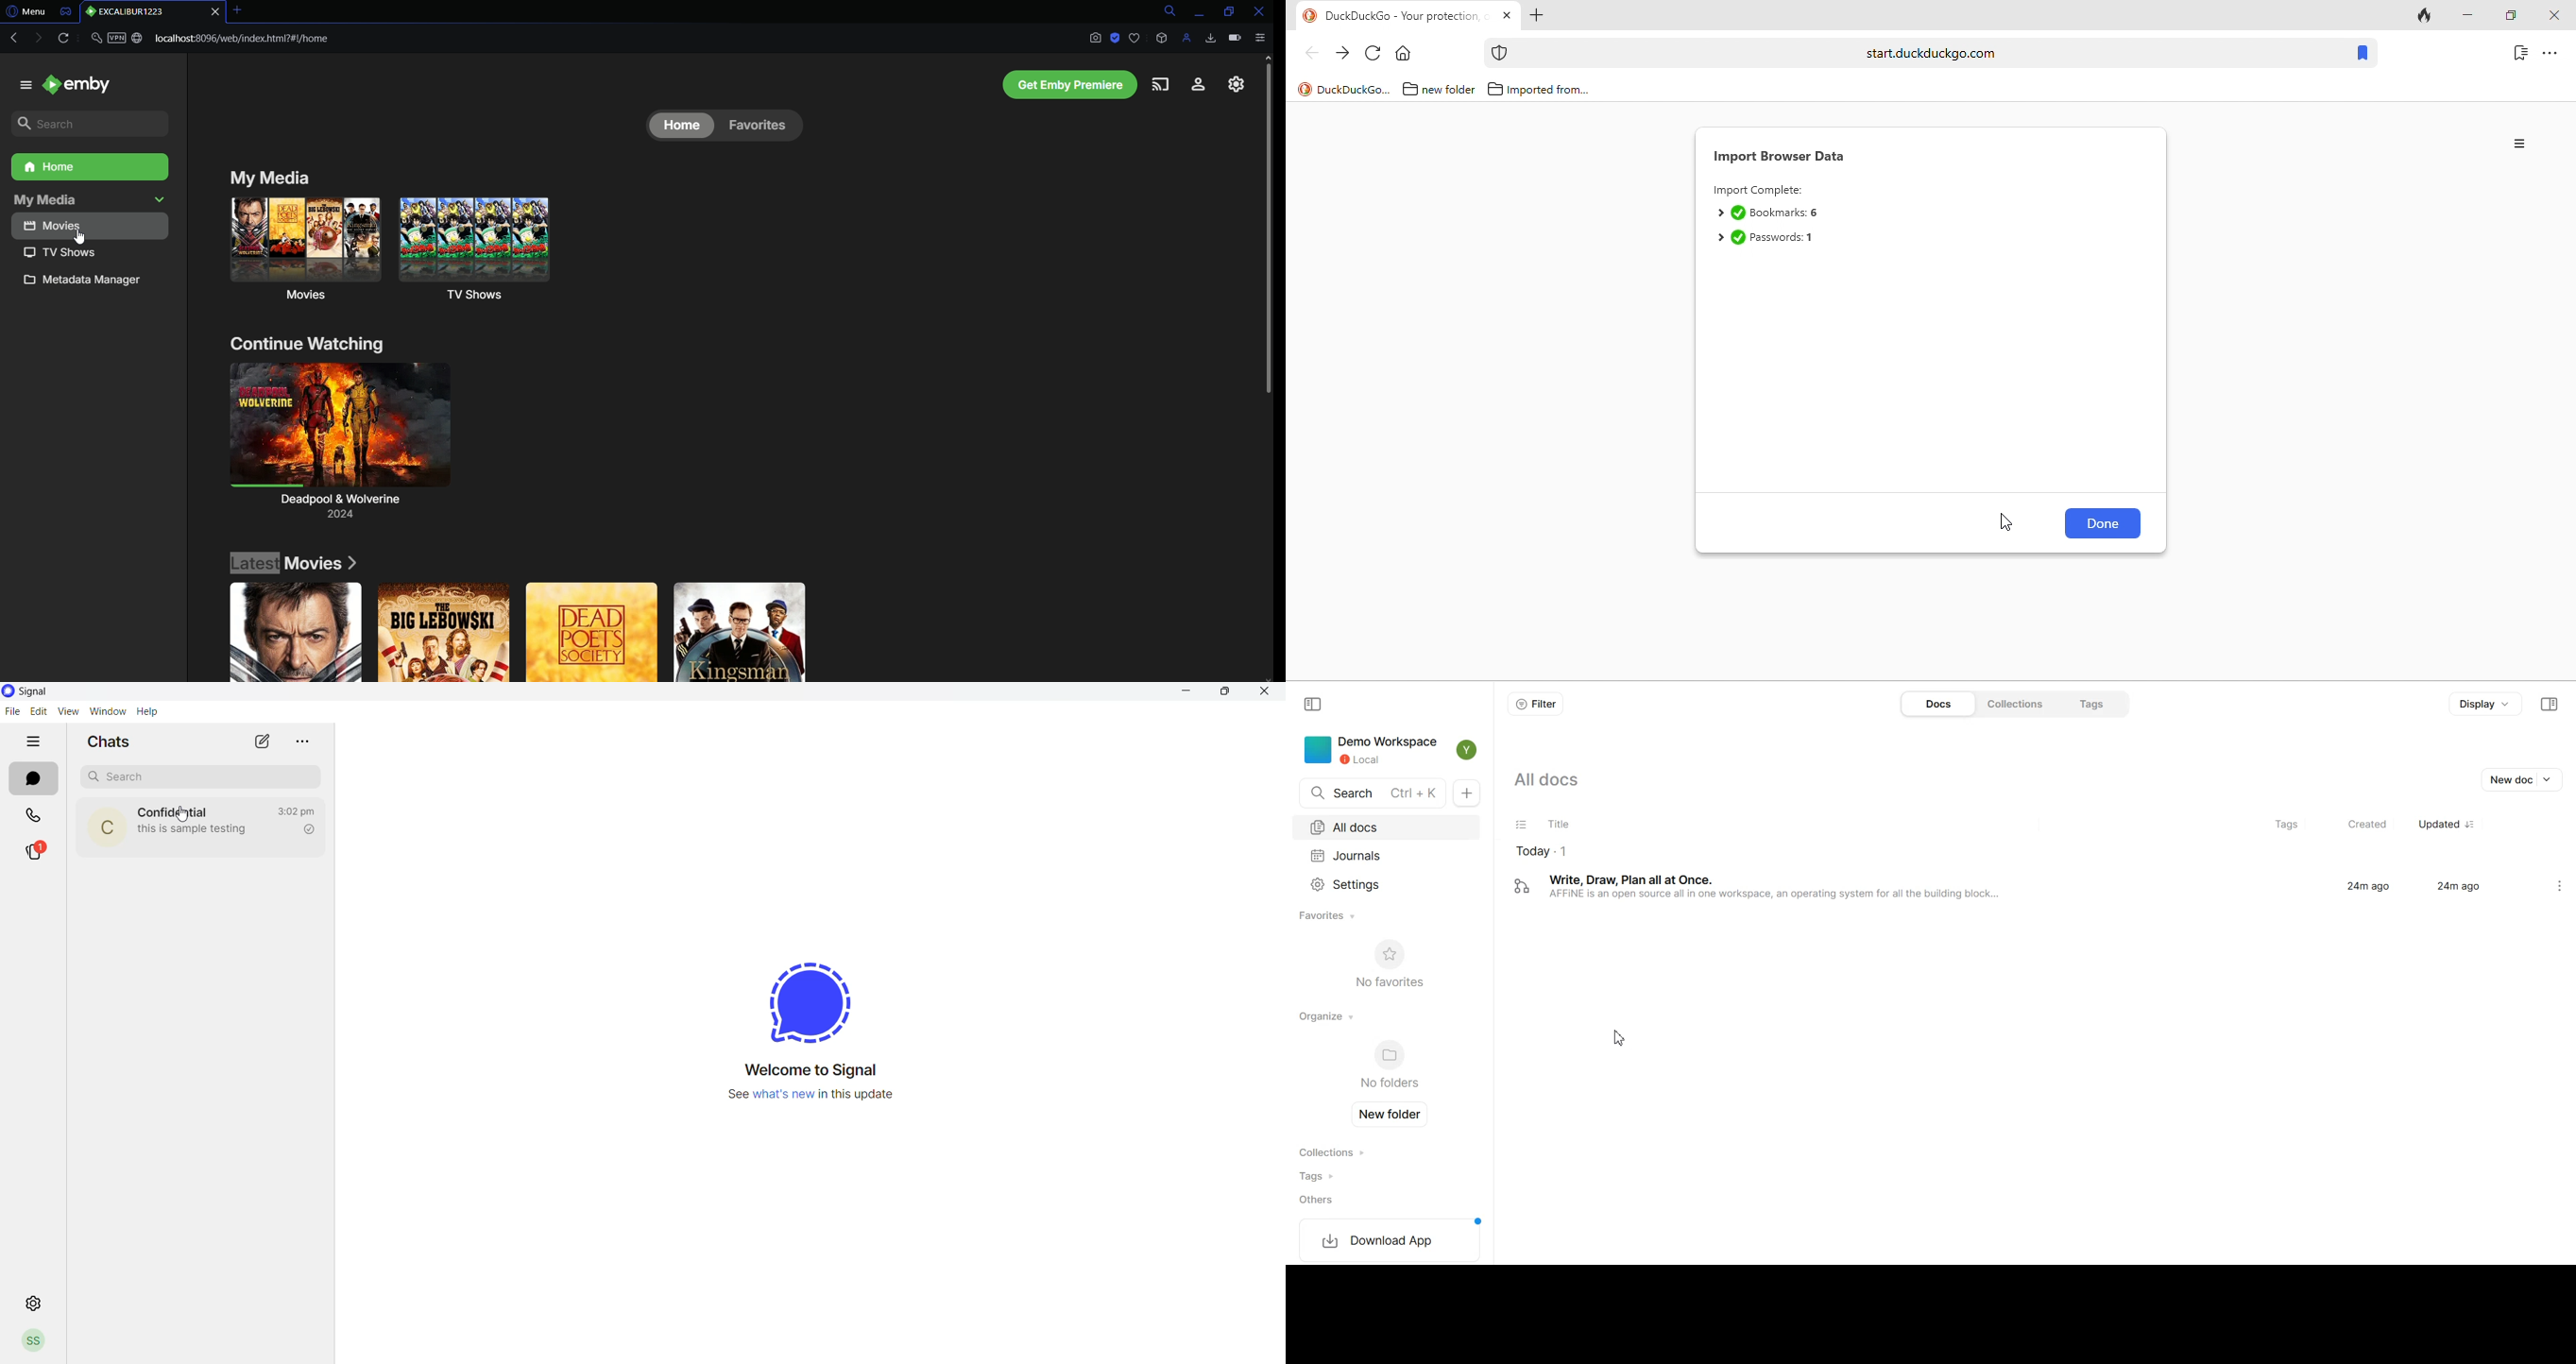  Describe the element at coordinates (1188, 692) in the screenshot. I see `minimize` at that location.